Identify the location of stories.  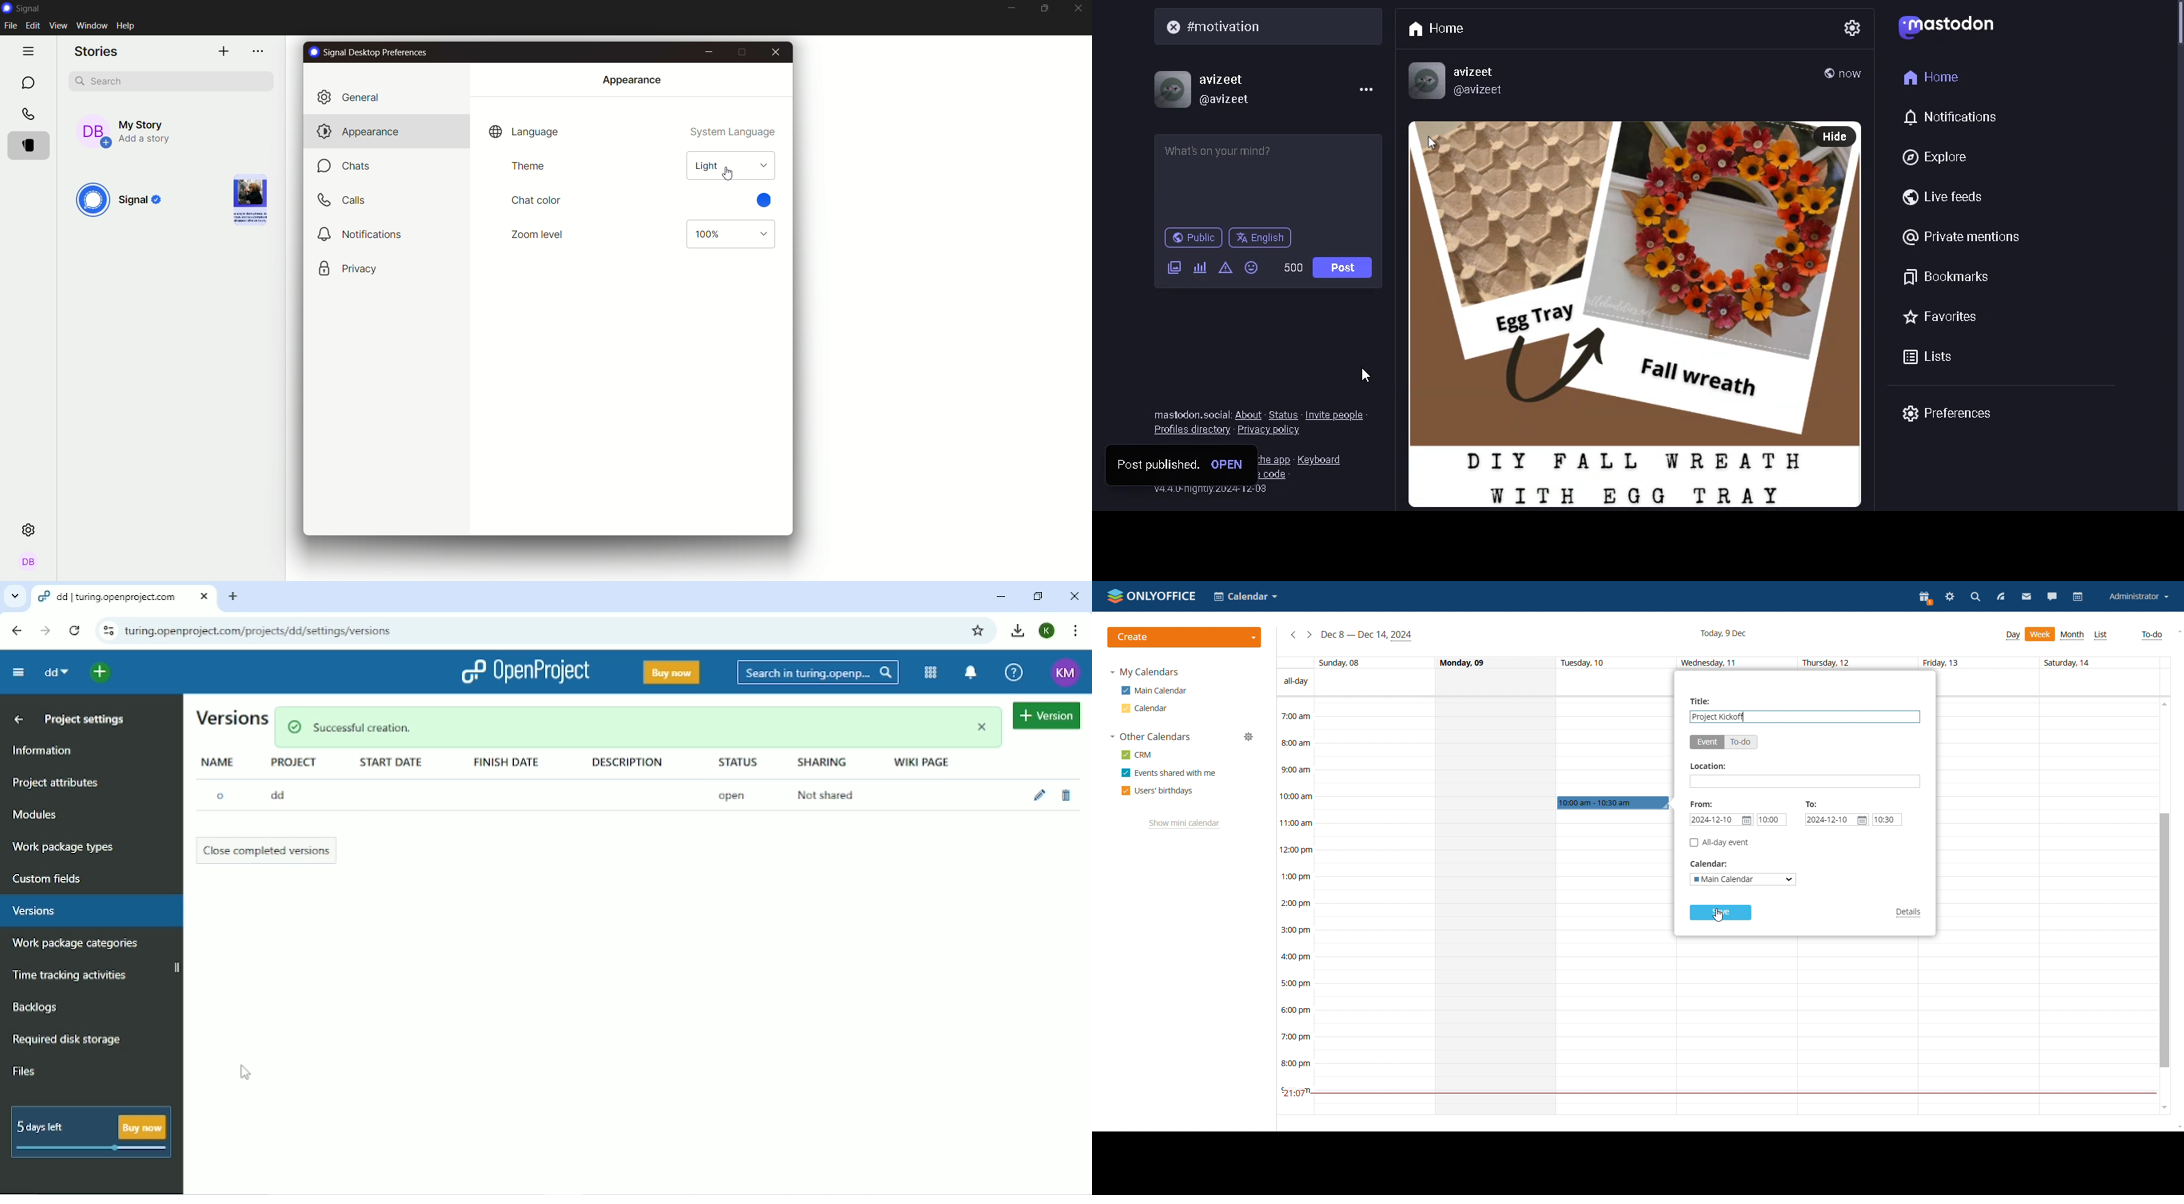
(32, 145).